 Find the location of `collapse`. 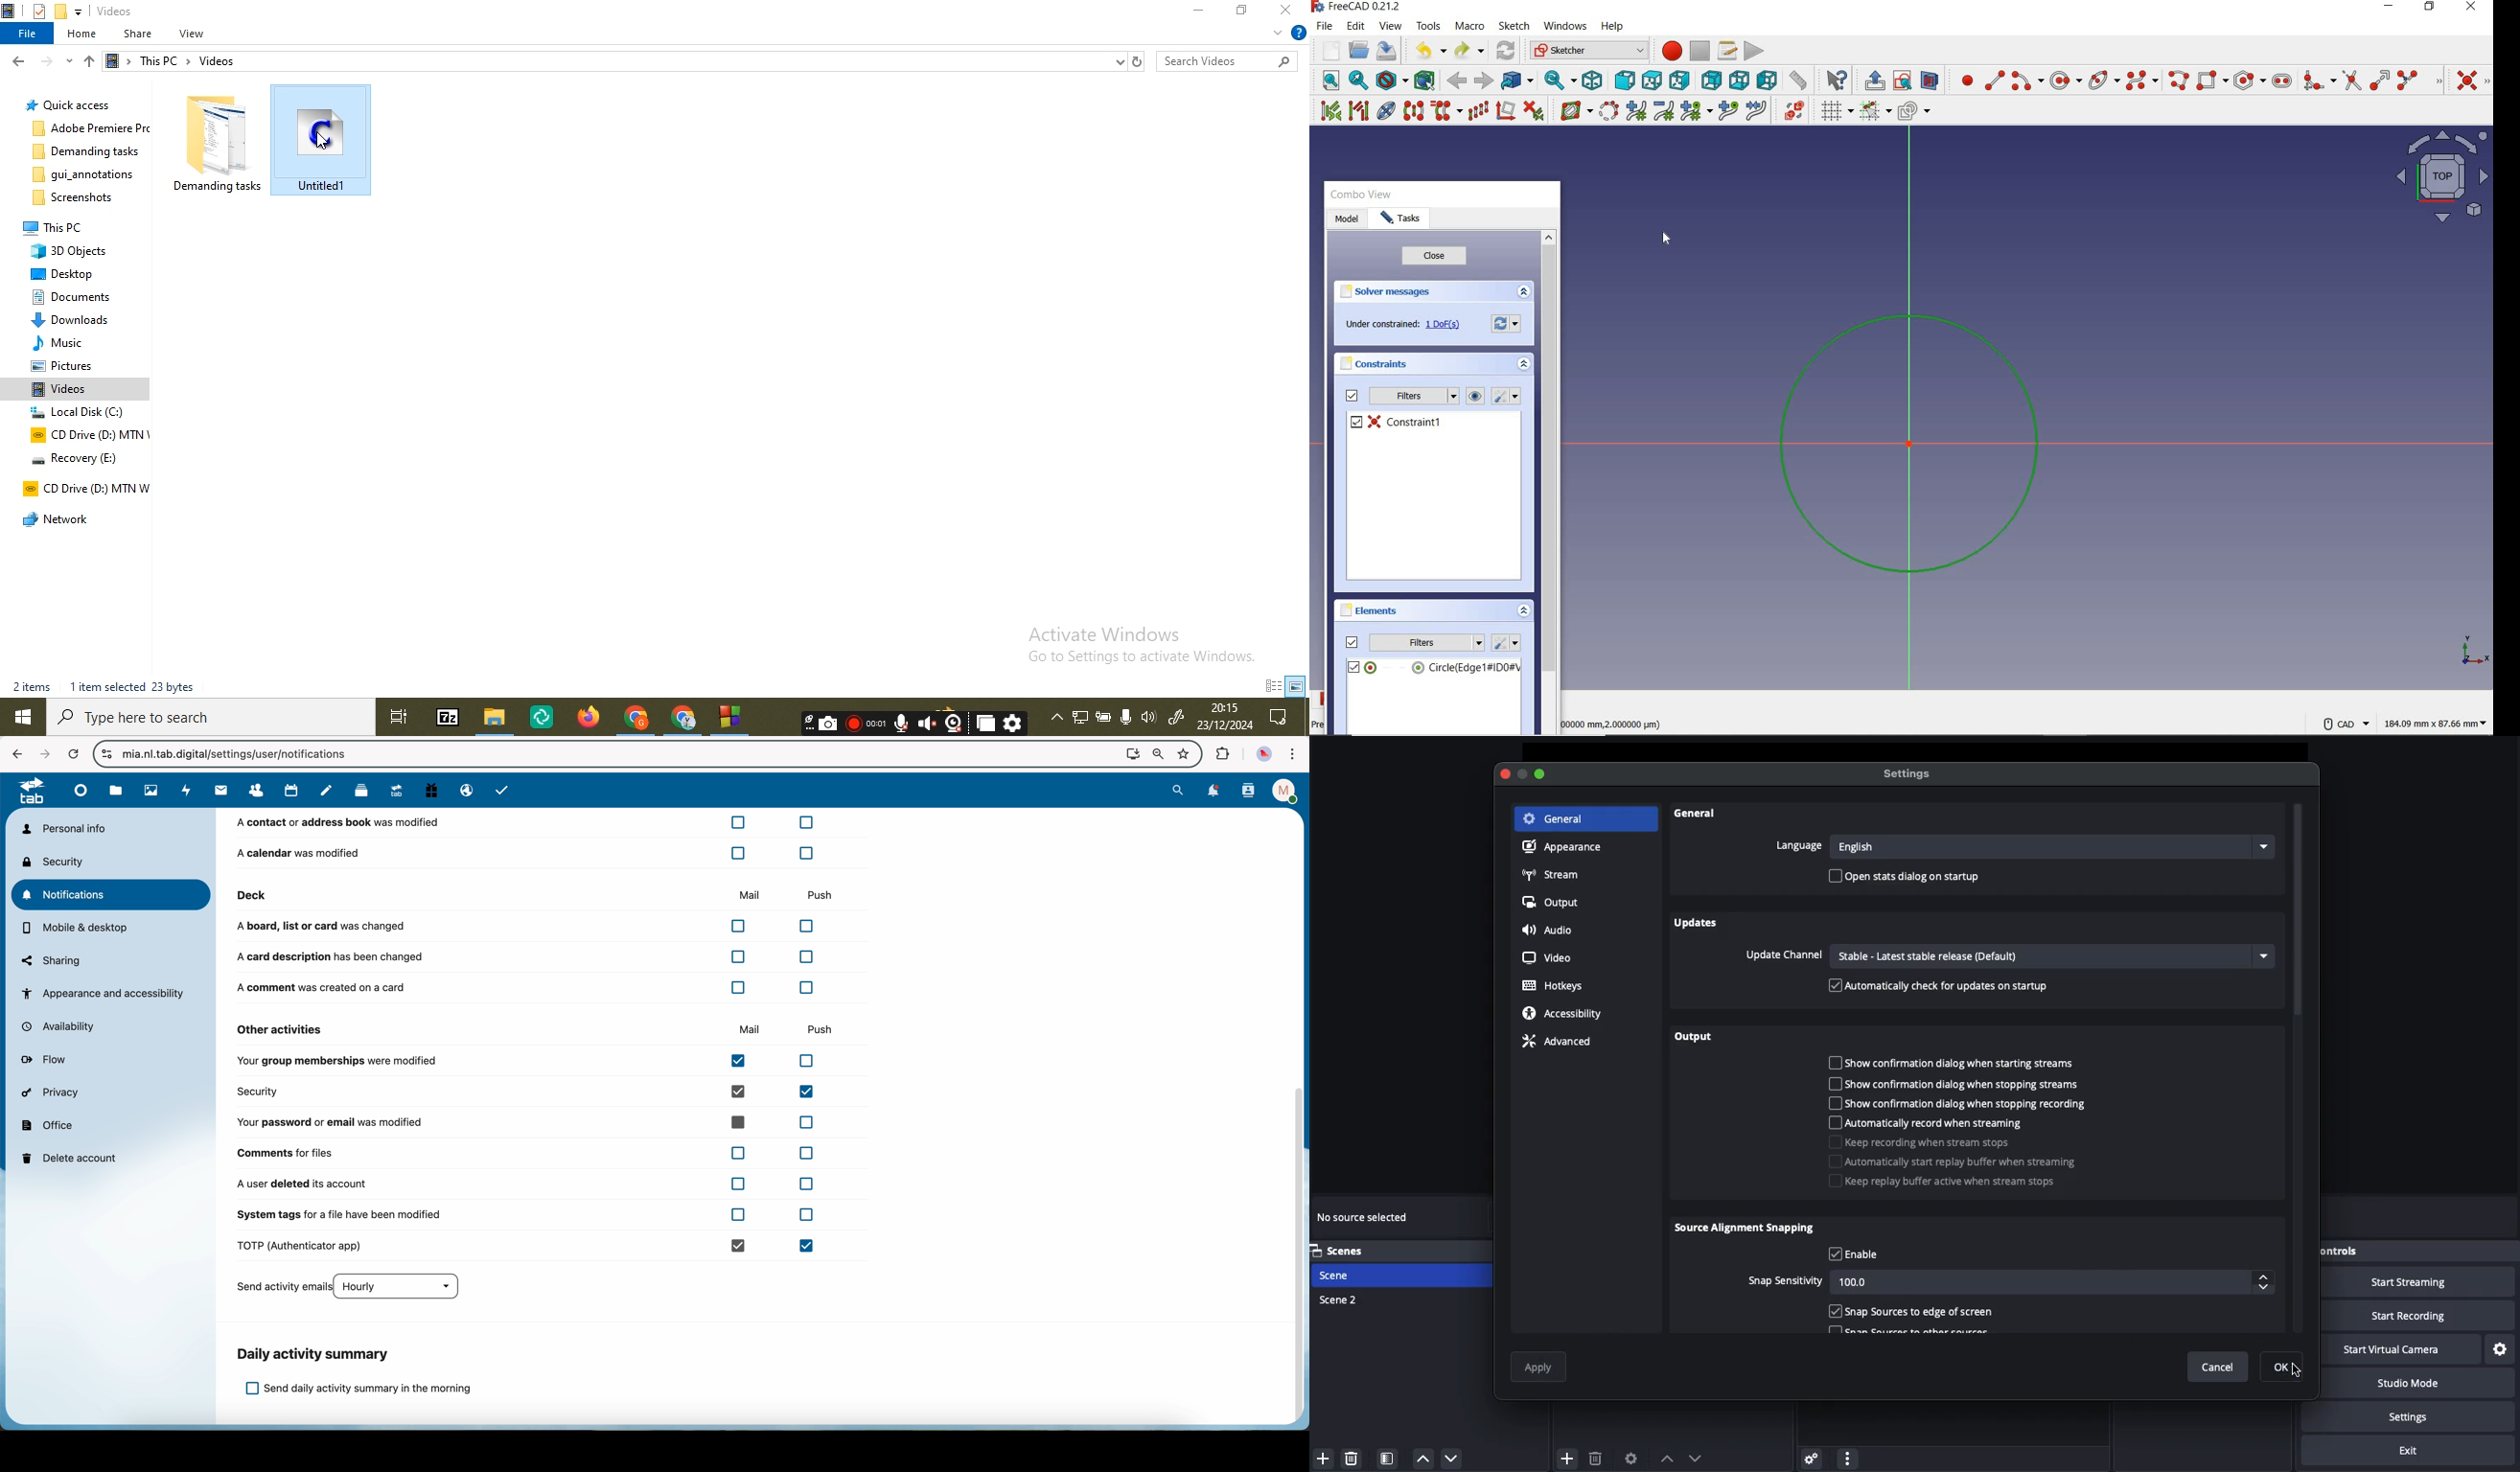

collapse is located at coordinates (1525, 612).